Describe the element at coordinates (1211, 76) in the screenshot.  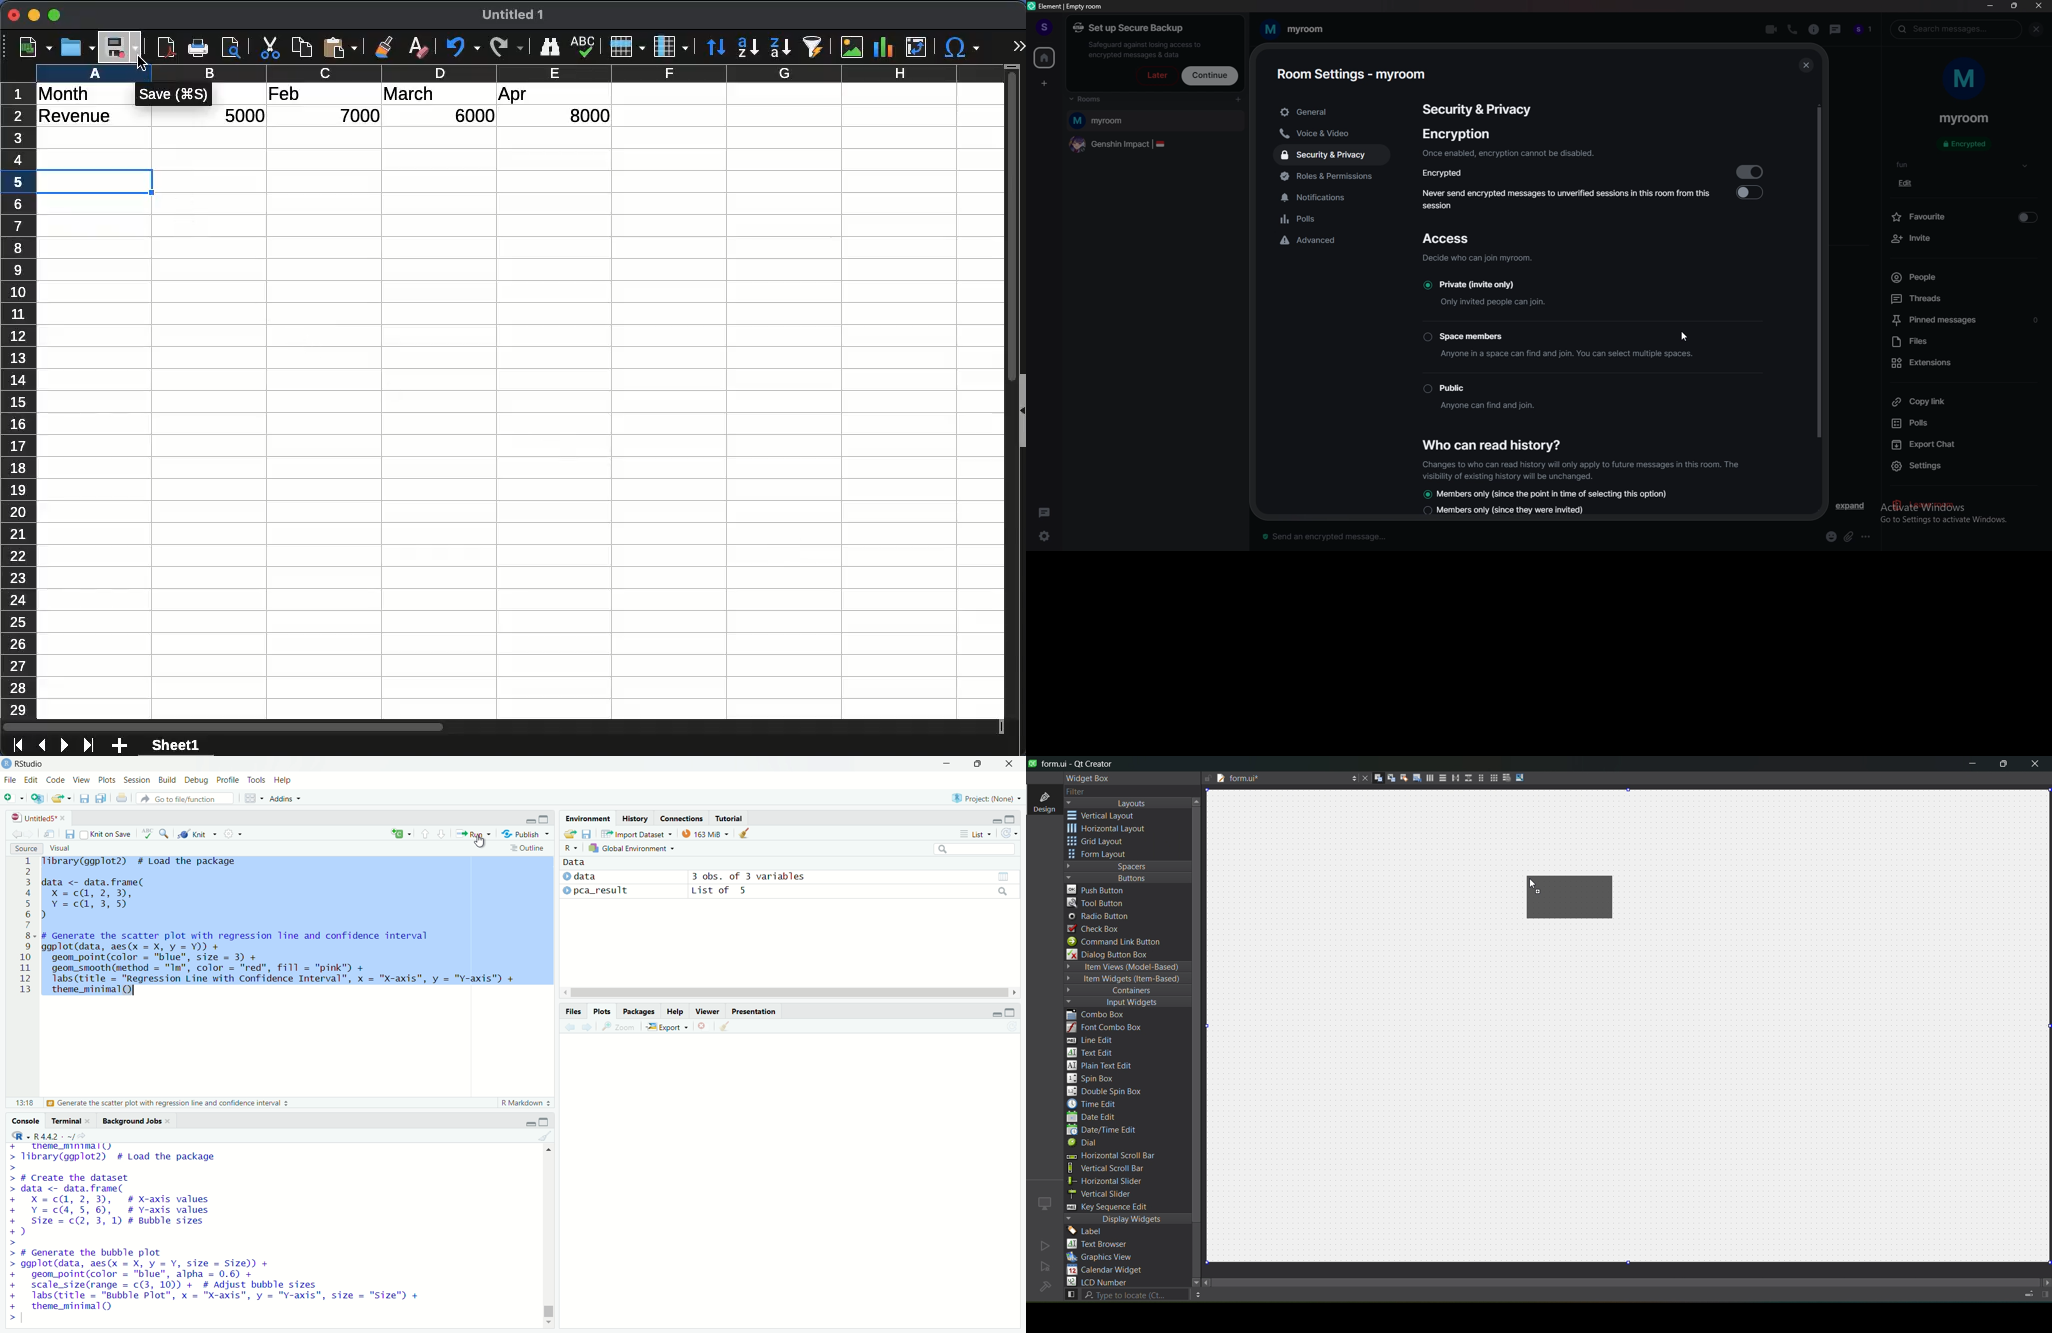
I see `continue` at that location.